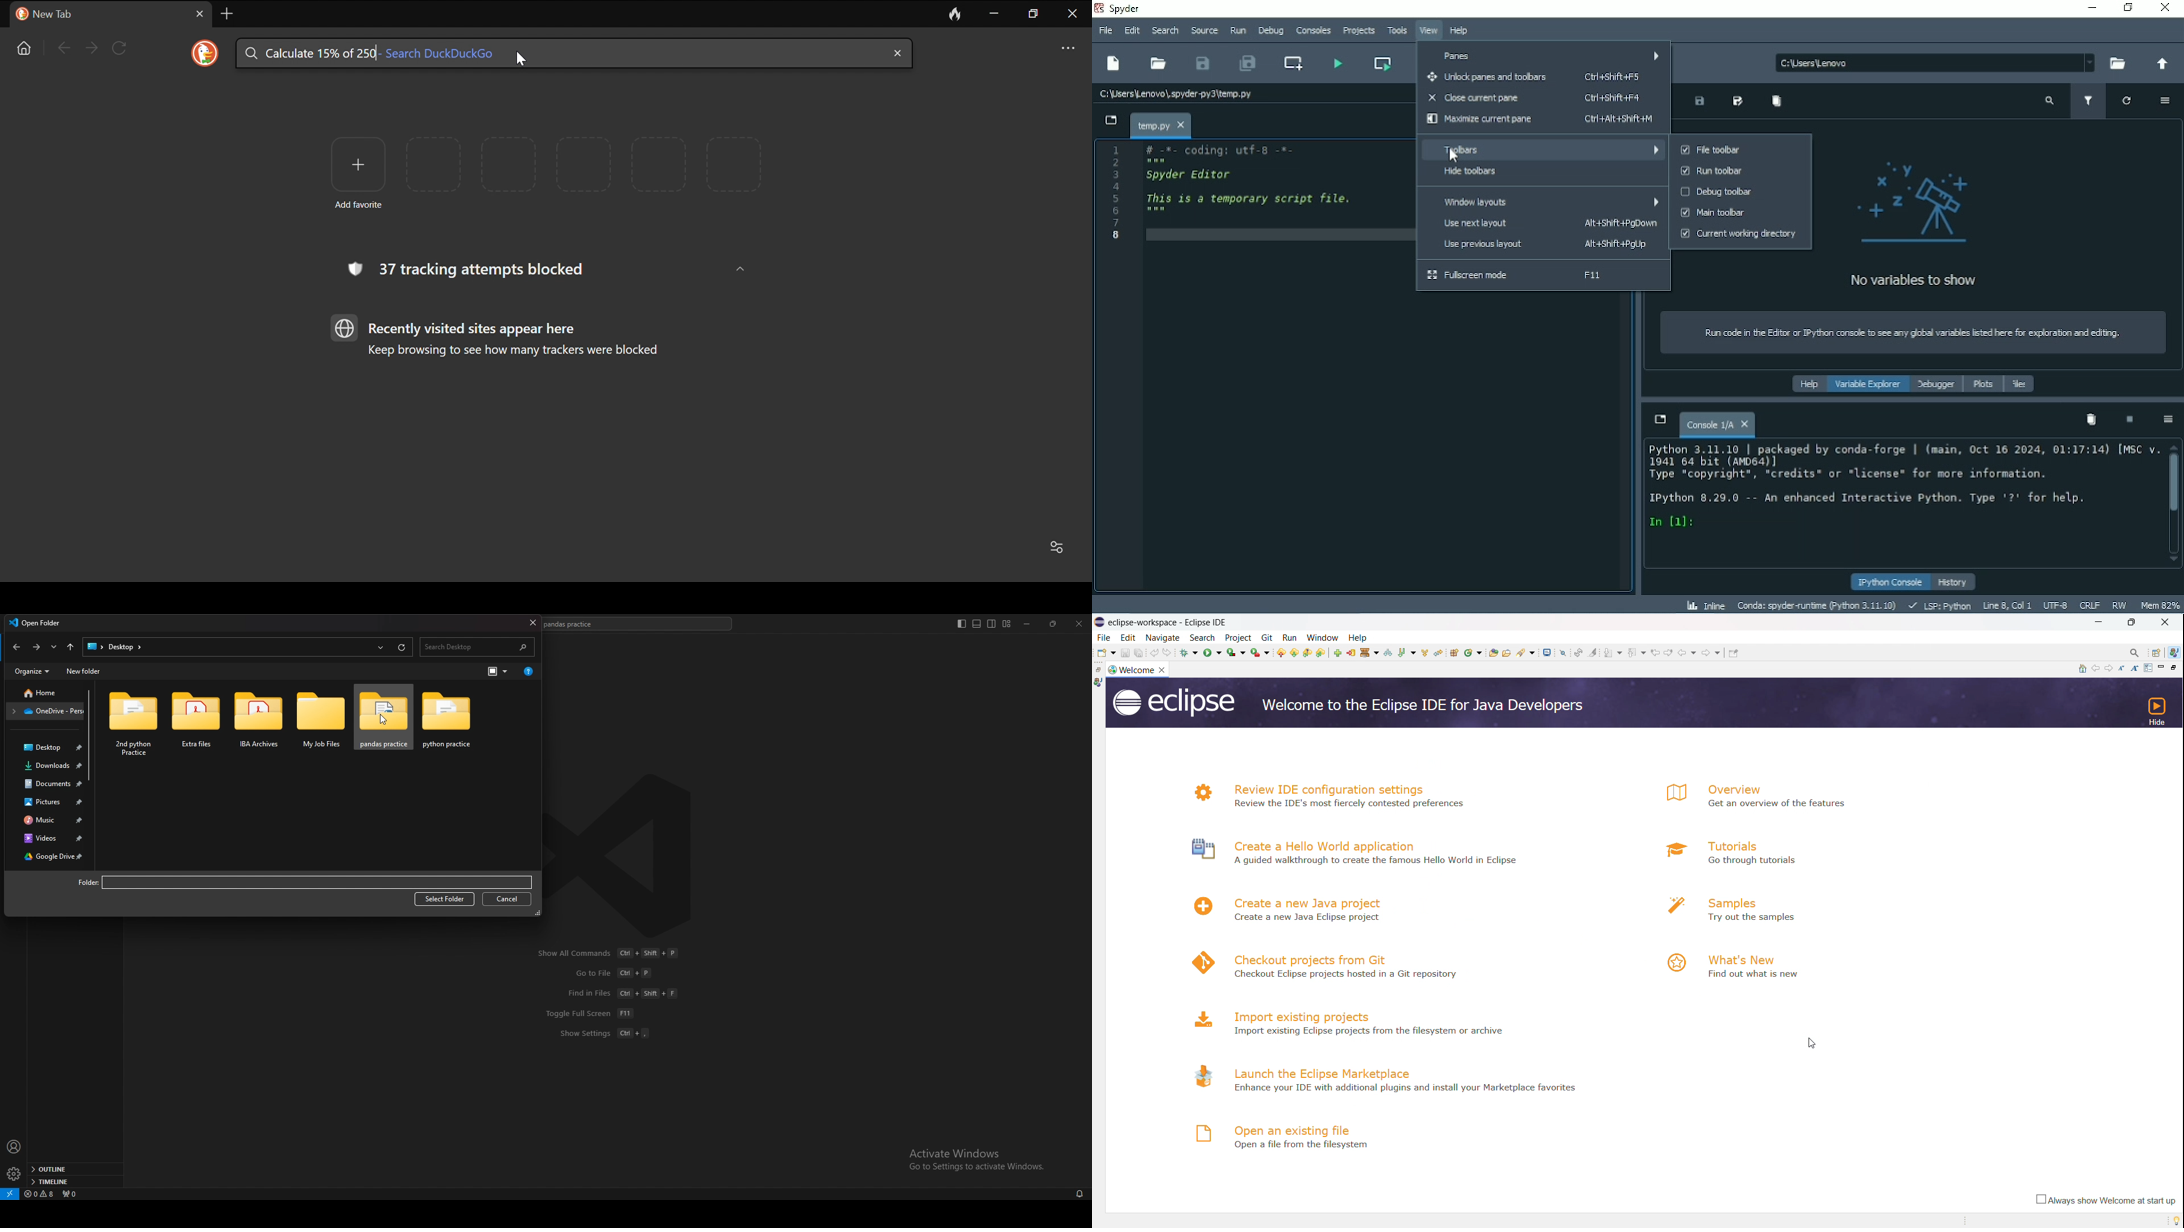 The height and width of the screenshot is (1232, 2184). Describe the element at coordinates (1310, 902) in the screenshot. I see `create a new java project` at that location.